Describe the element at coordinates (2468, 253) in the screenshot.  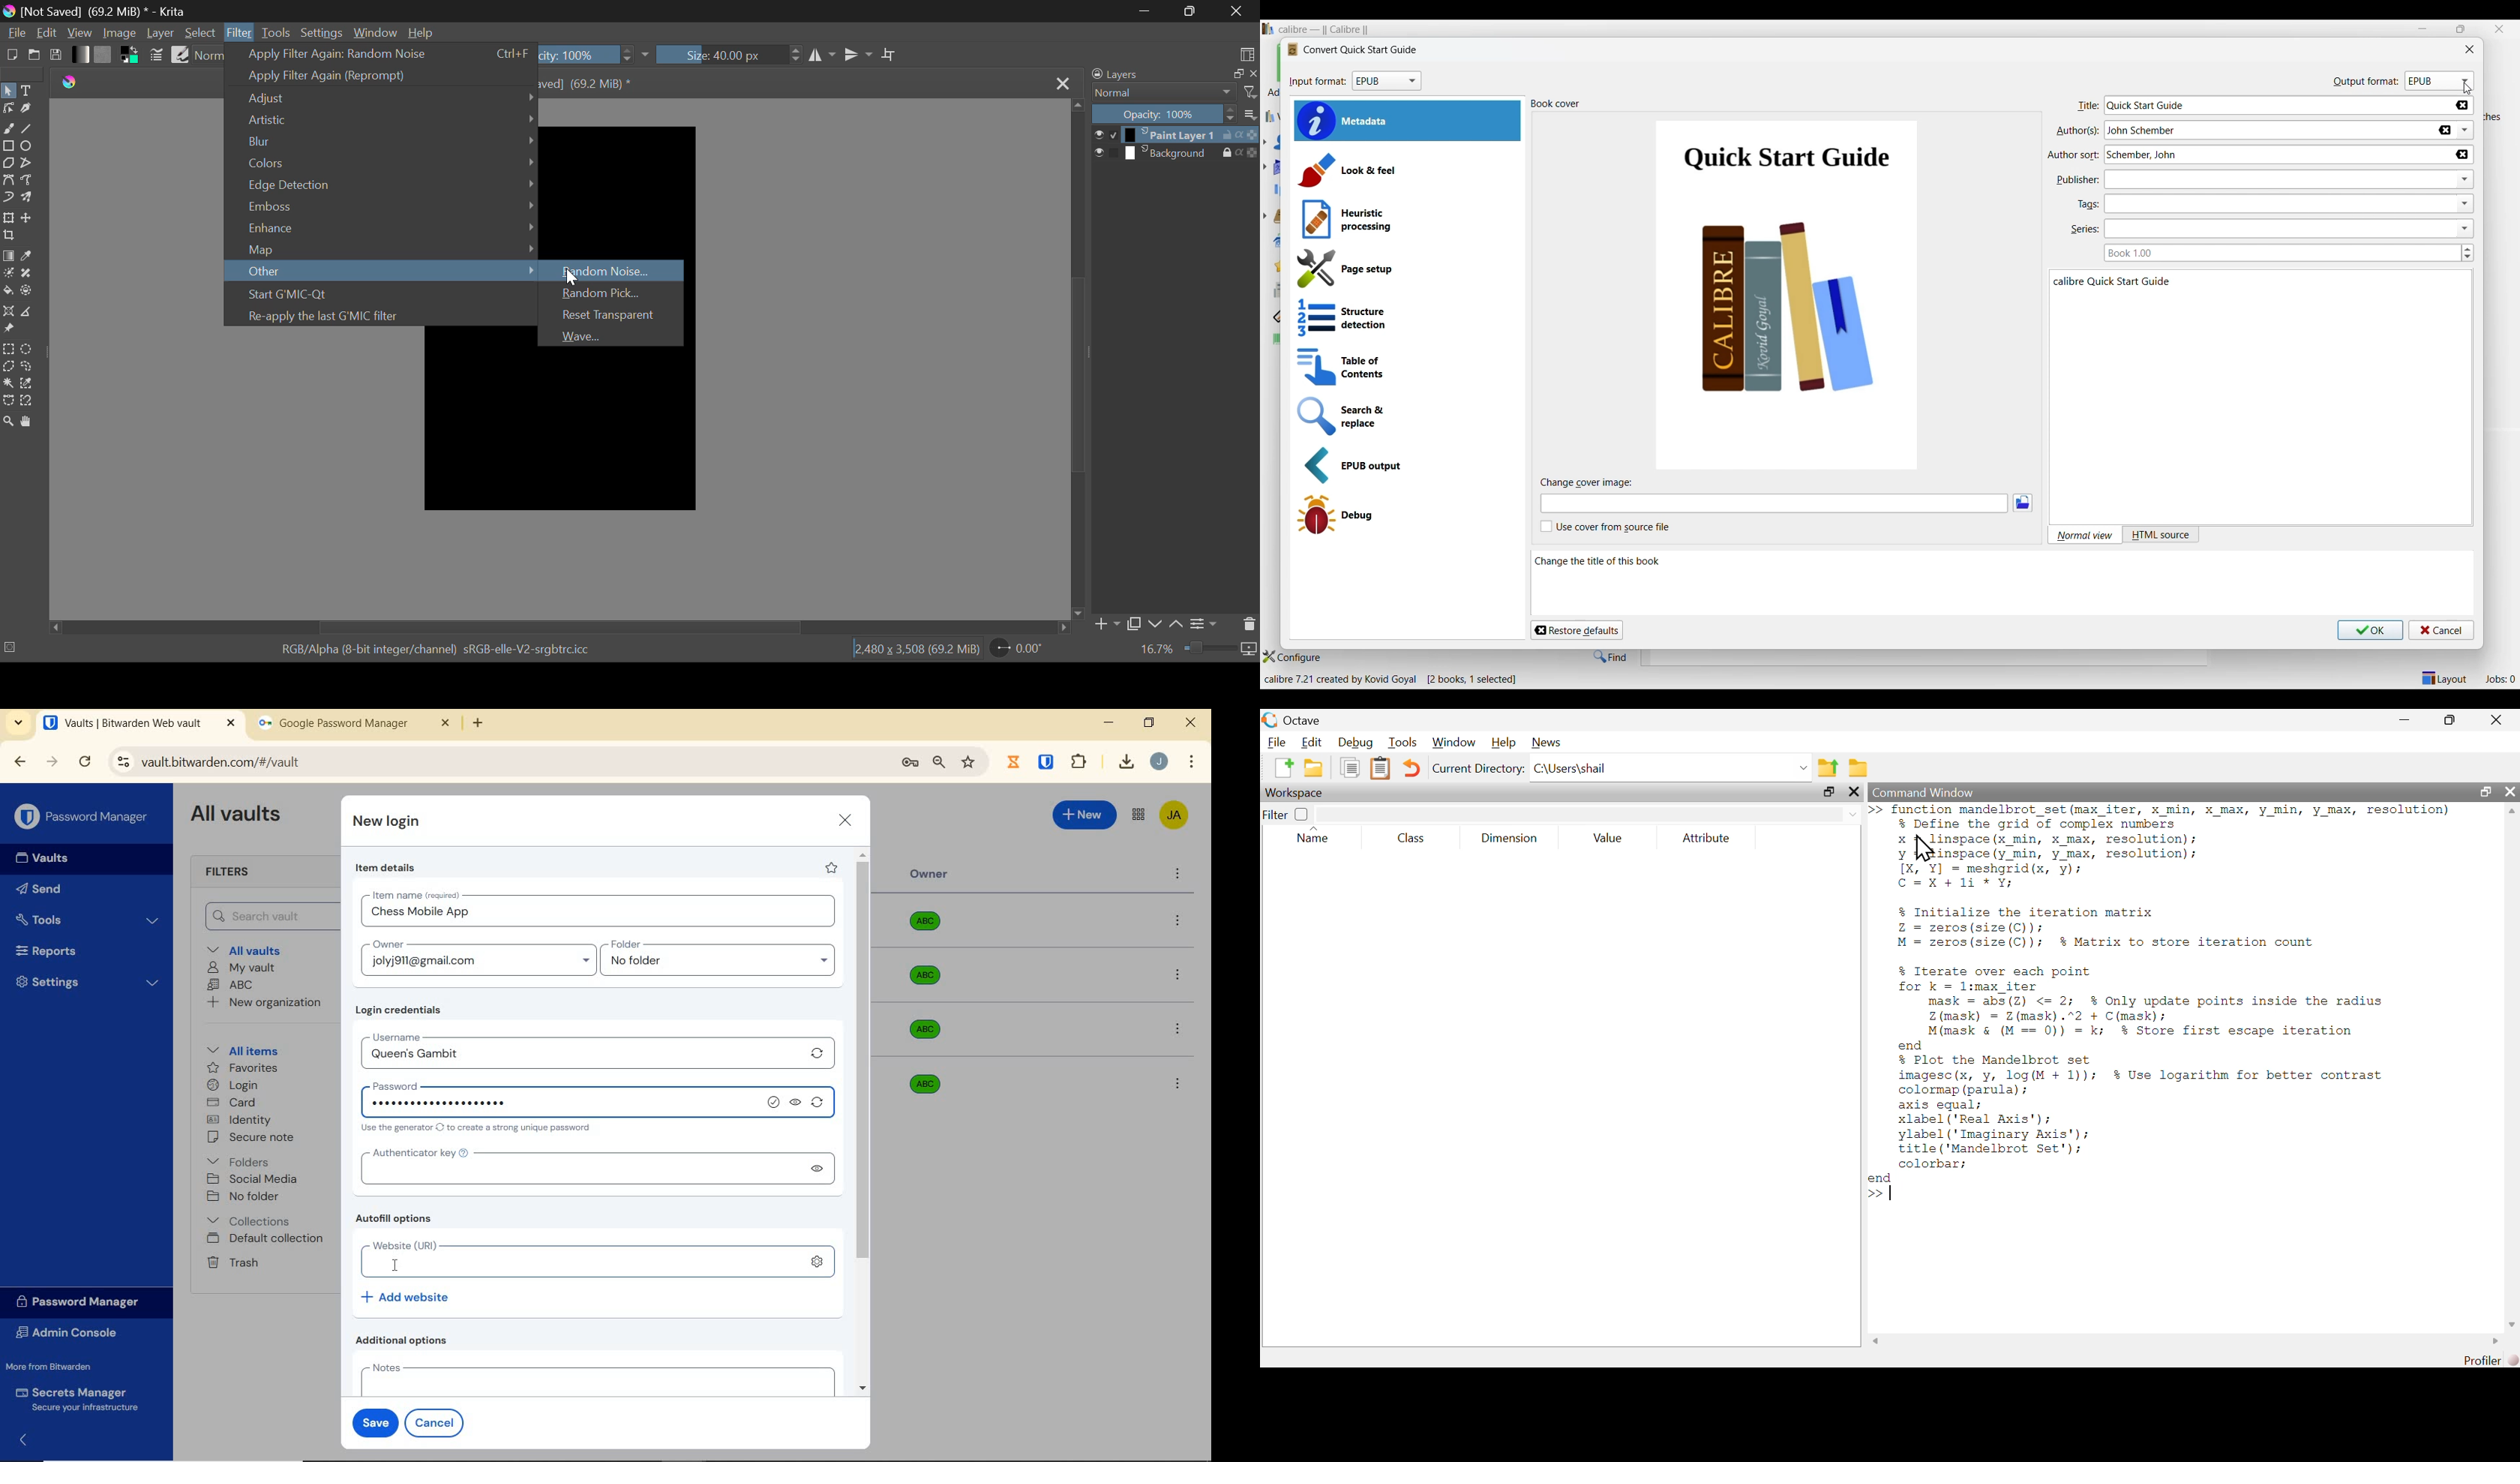
I see `Increase/Decrease book series number` at that location.